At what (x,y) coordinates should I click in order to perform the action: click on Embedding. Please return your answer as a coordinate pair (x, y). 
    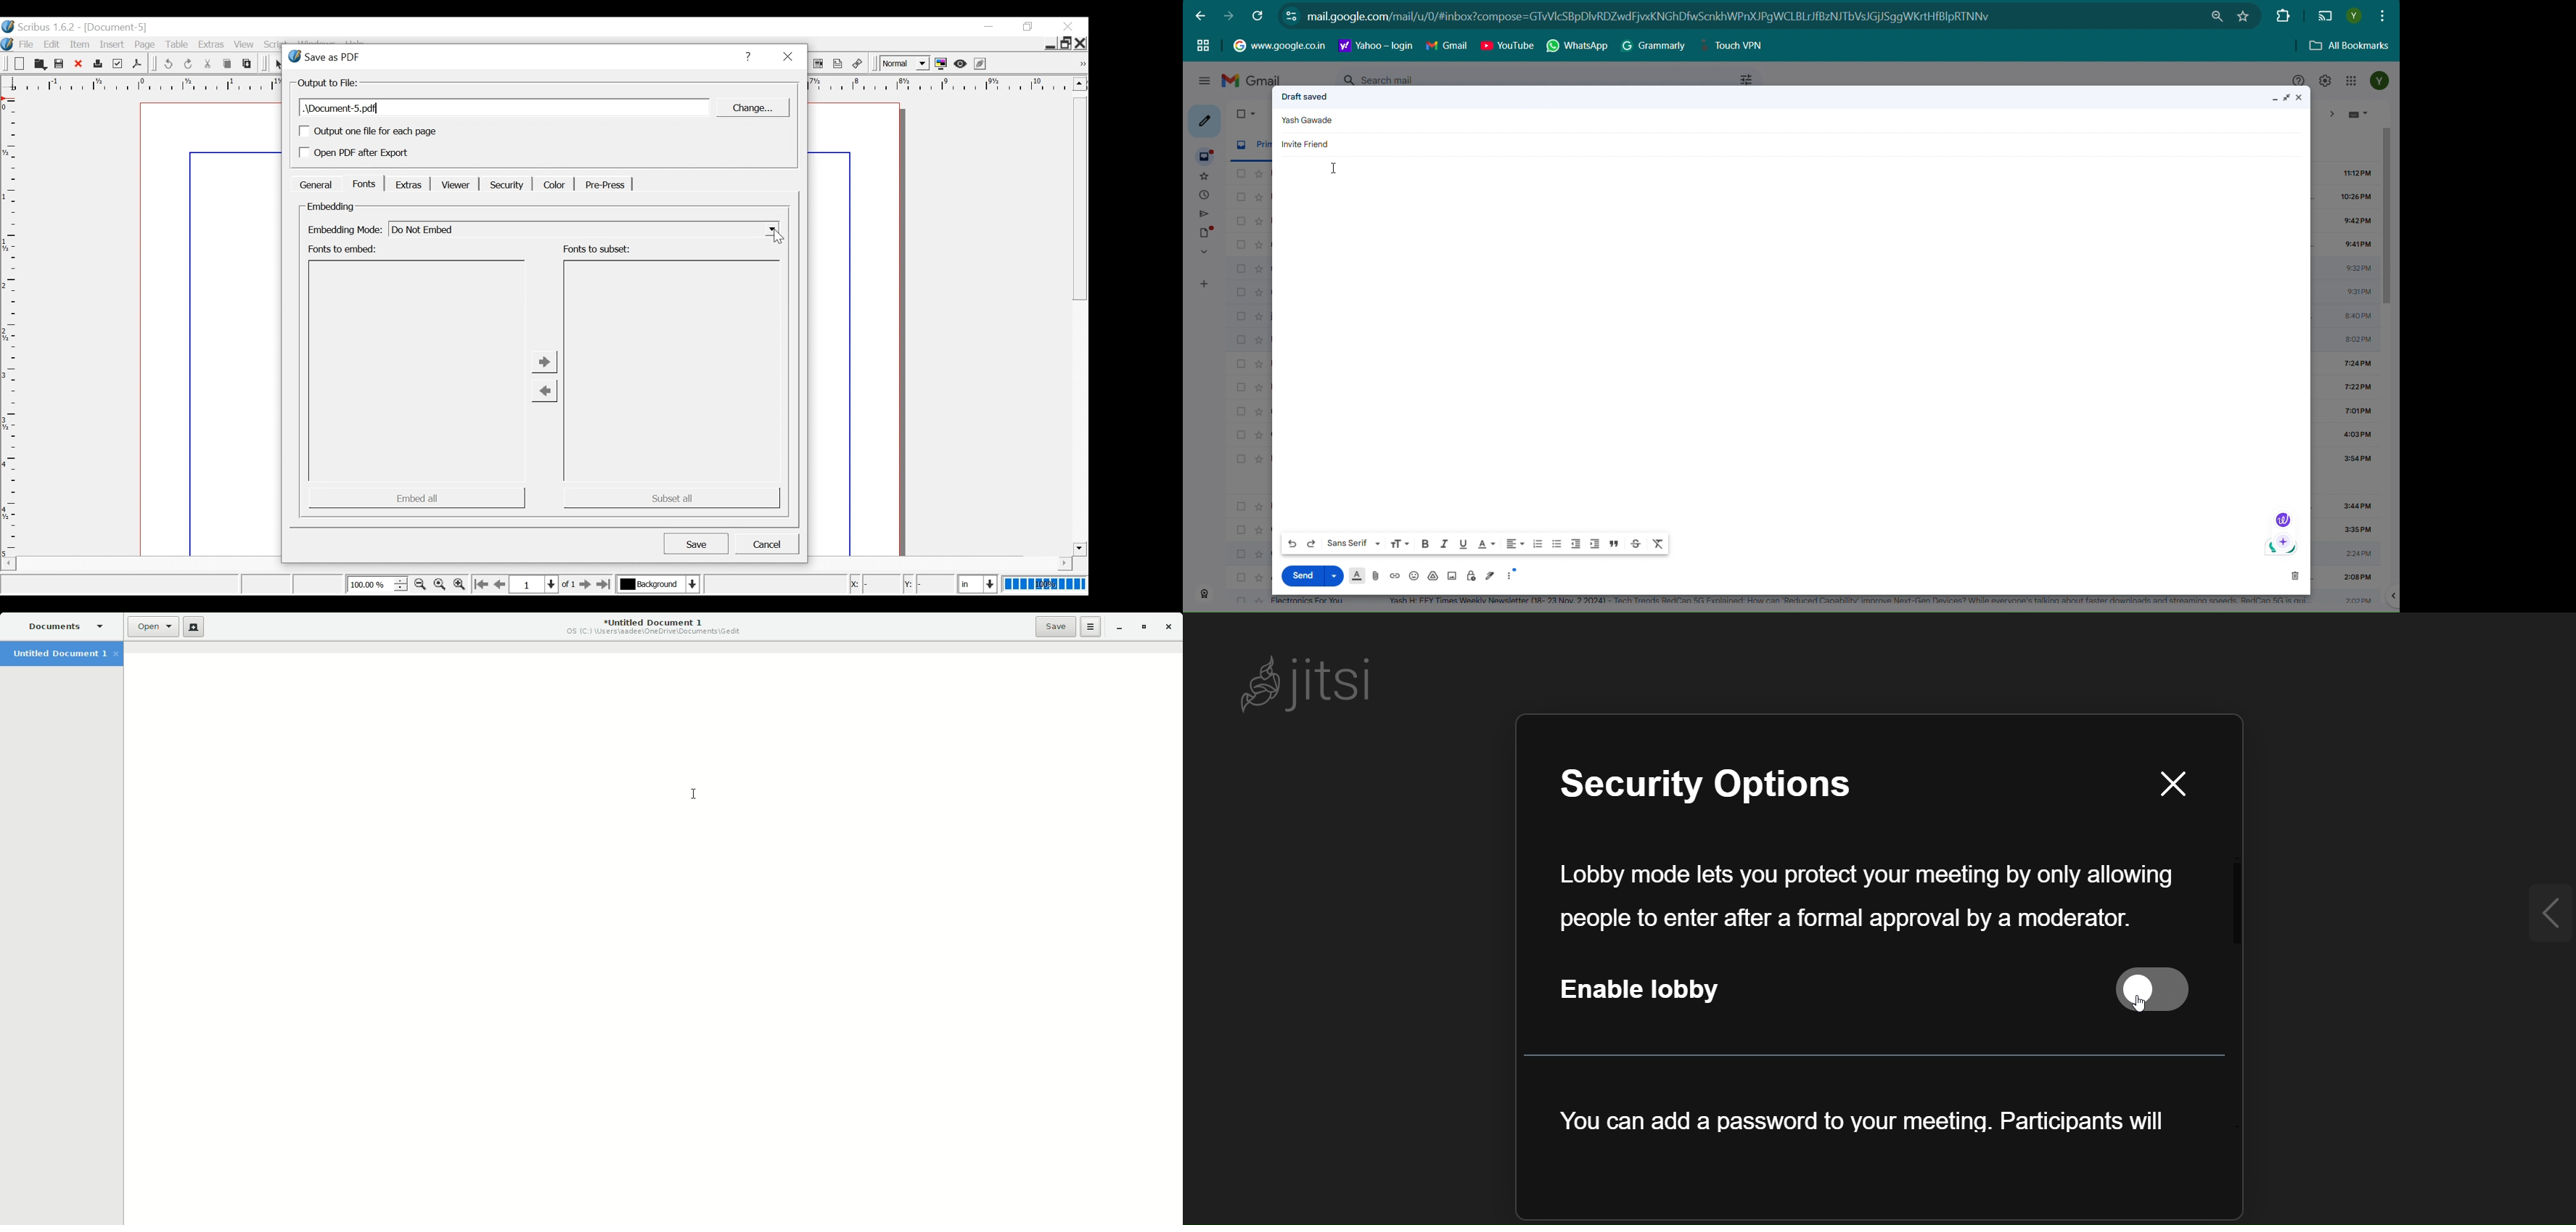
    Looking at the image, I should click on (331, 207).